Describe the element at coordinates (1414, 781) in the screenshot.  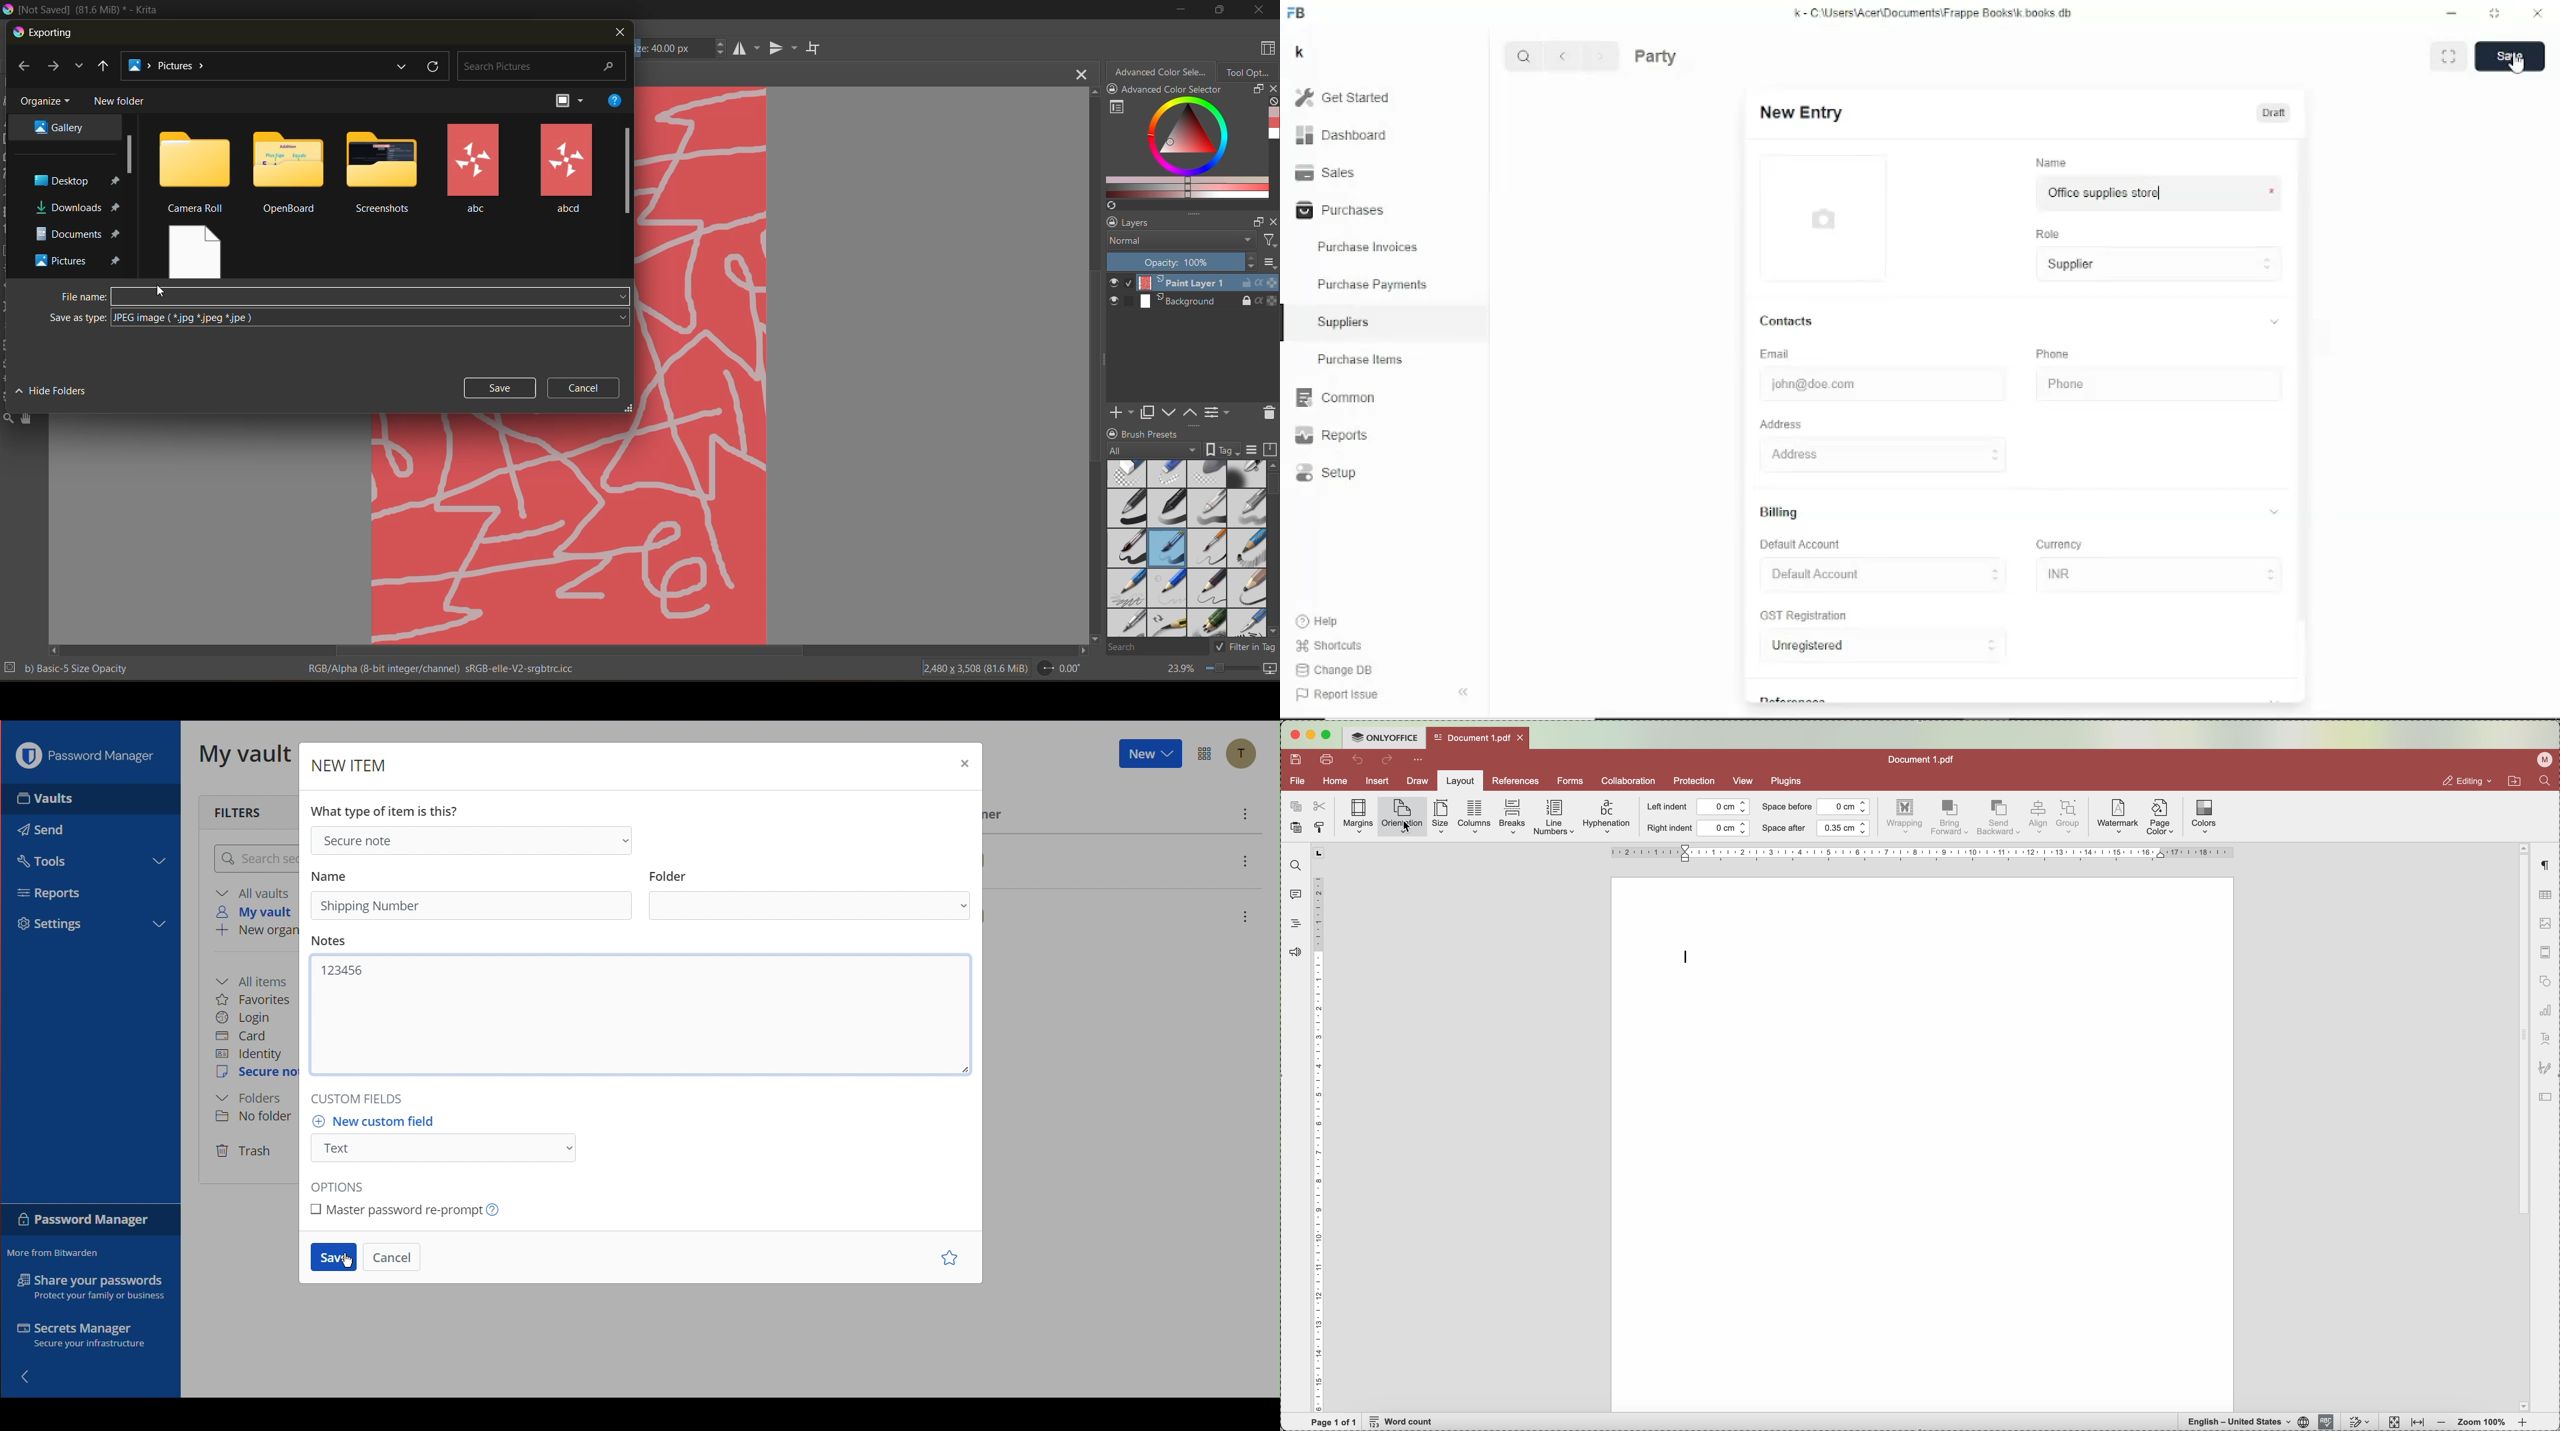
I see `draw` at that location.